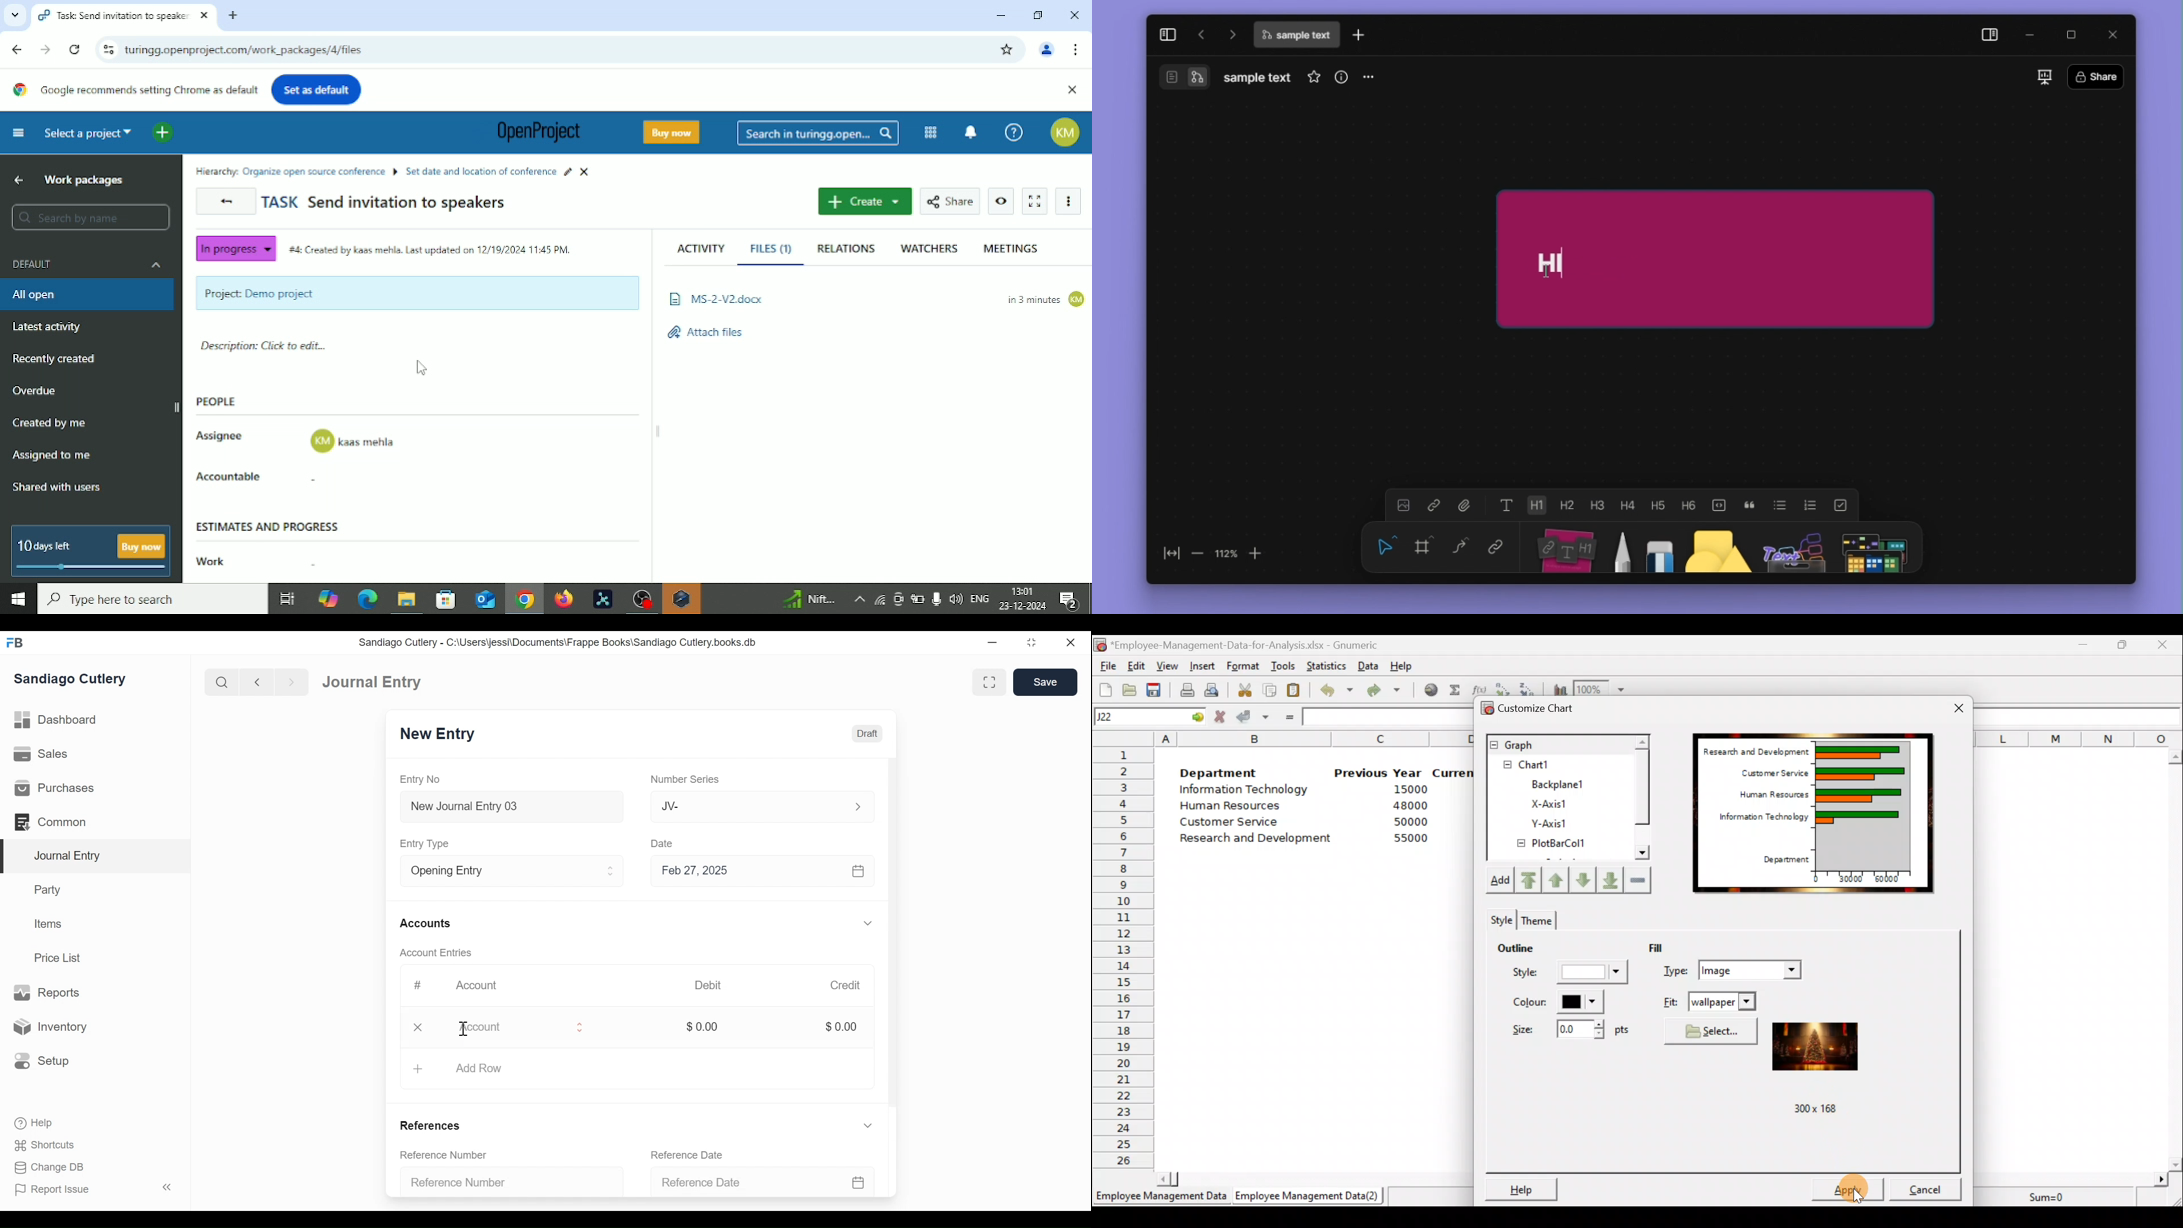 The image size is (2184, 1232). Describe the element at coordinates (580, 1027) in the screenshot. I see `Expand` at that location.